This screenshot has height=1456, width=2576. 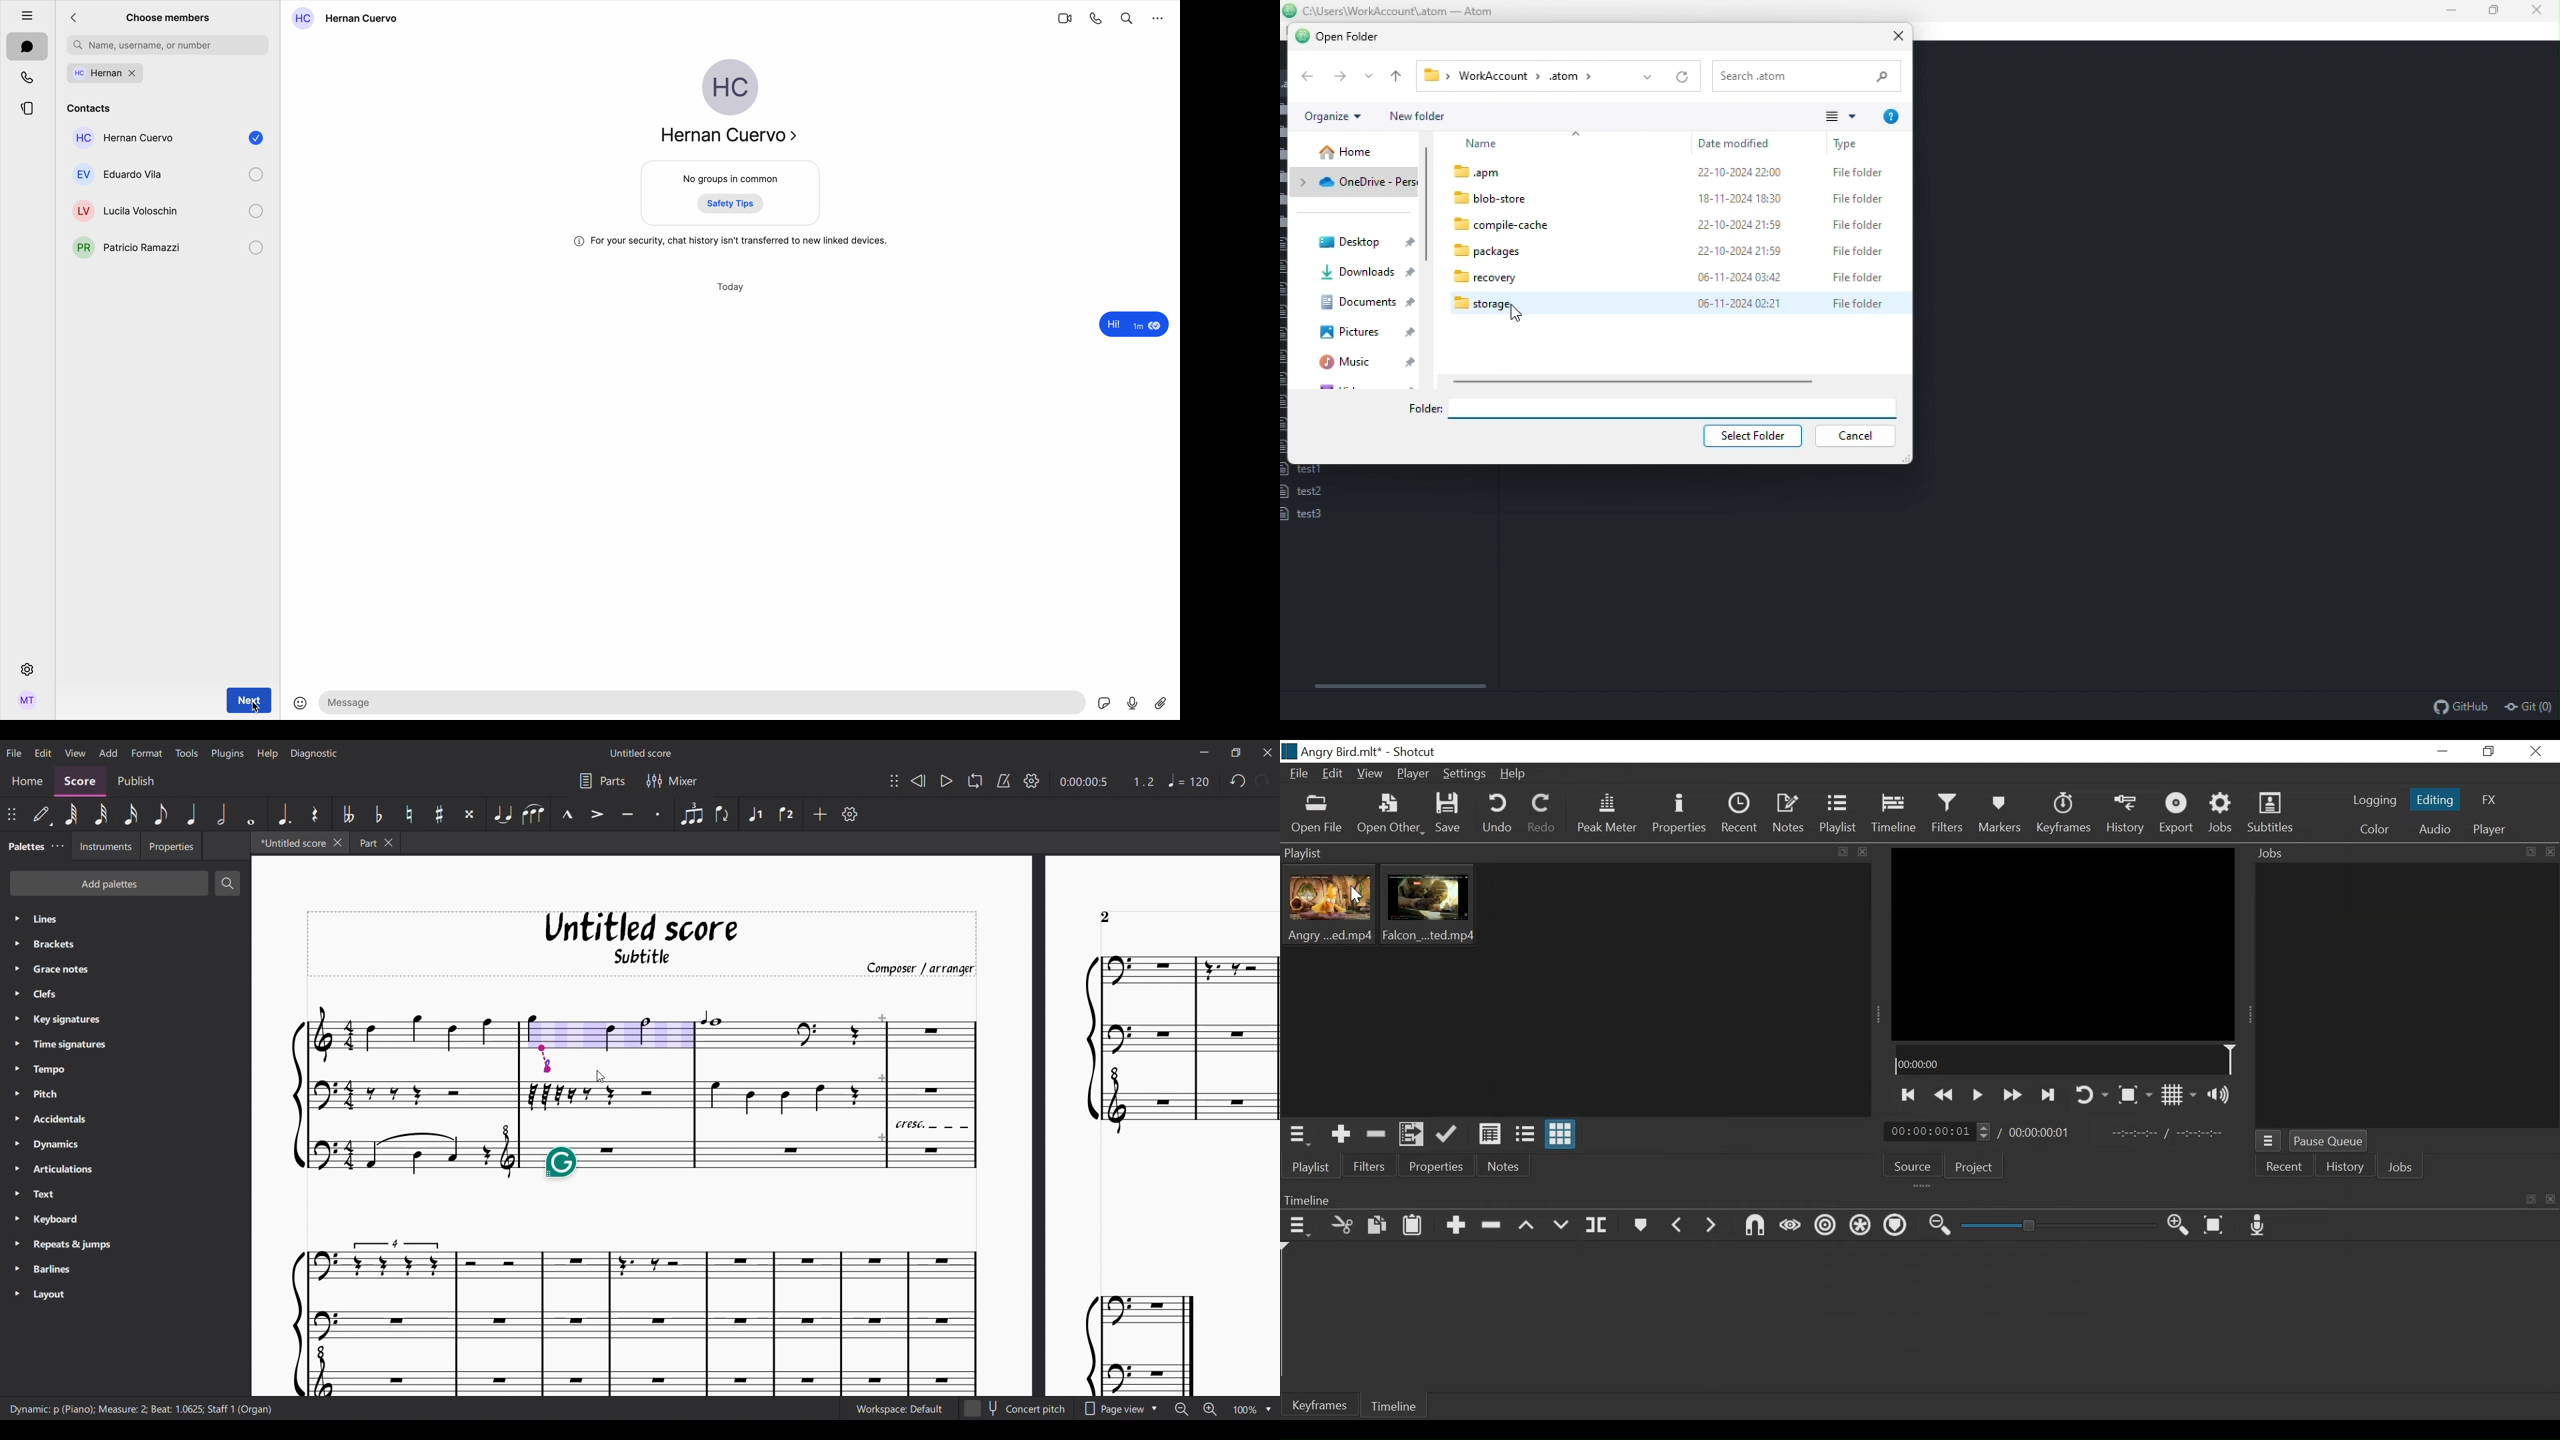 I want to click on Current position, so click(x=1939, y=1132).